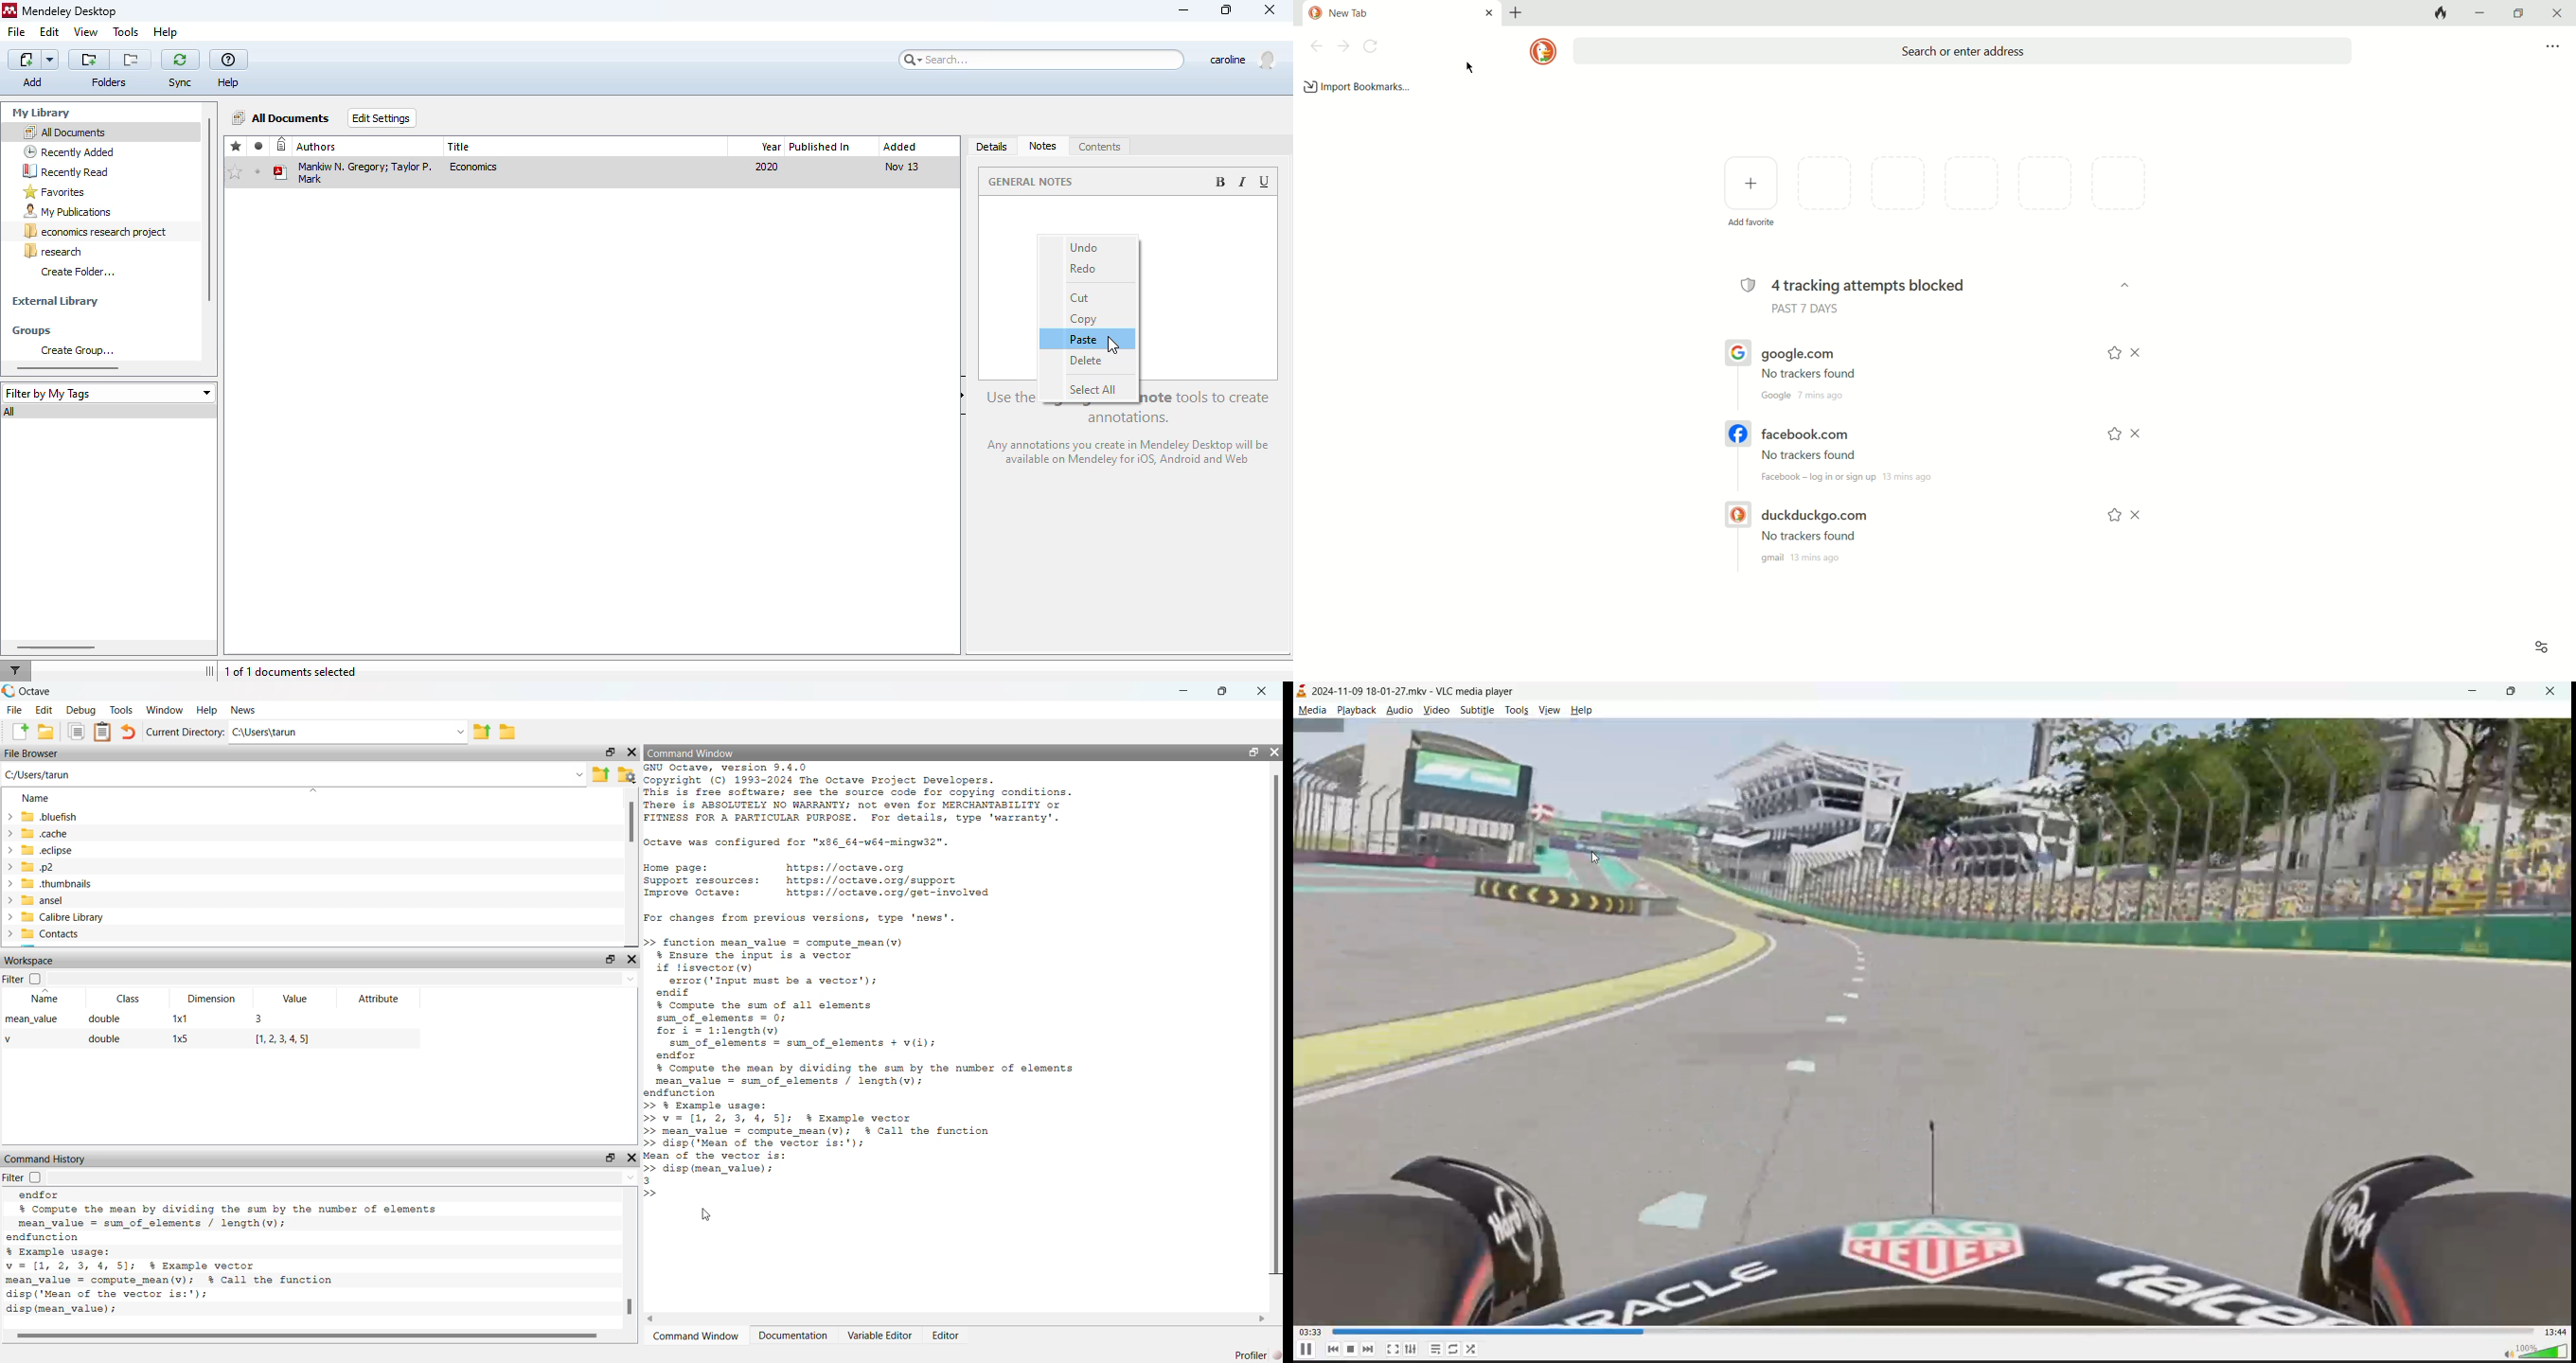 The height and width of the screenshot is (1372, 2576). I want to click on delete, so click(1086, 361).